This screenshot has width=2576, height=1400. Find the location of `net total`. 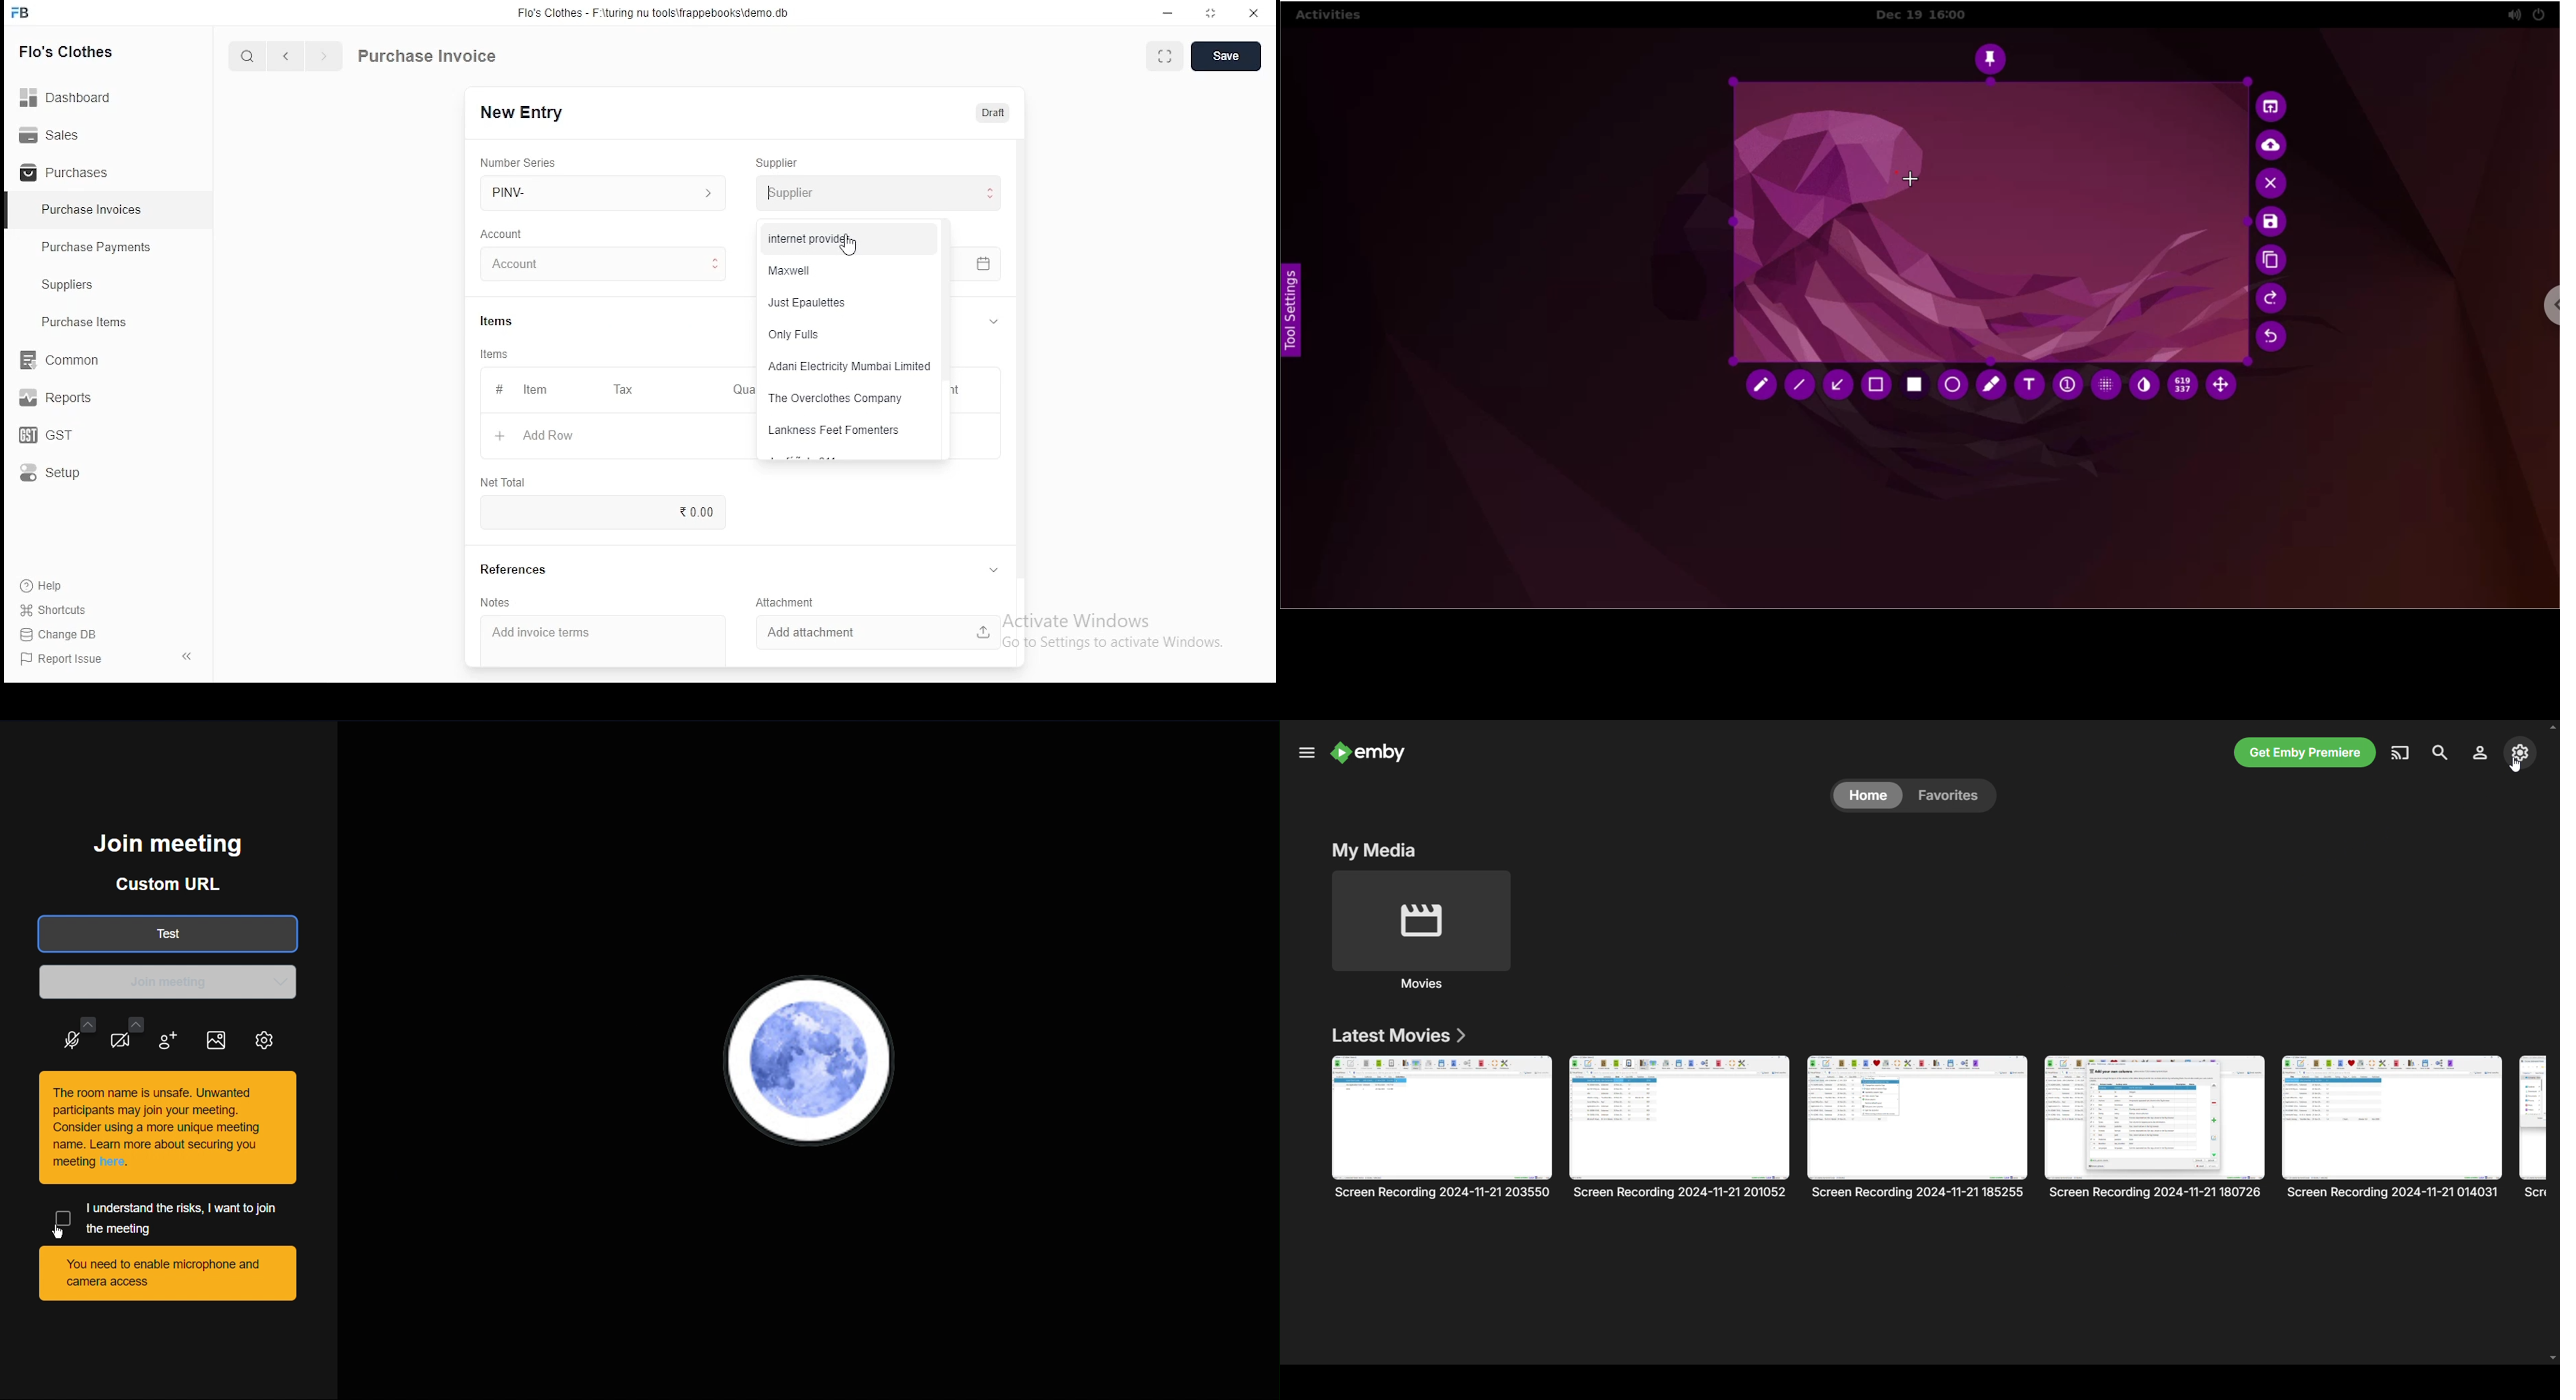

net total is located at coordinates (502, 481).